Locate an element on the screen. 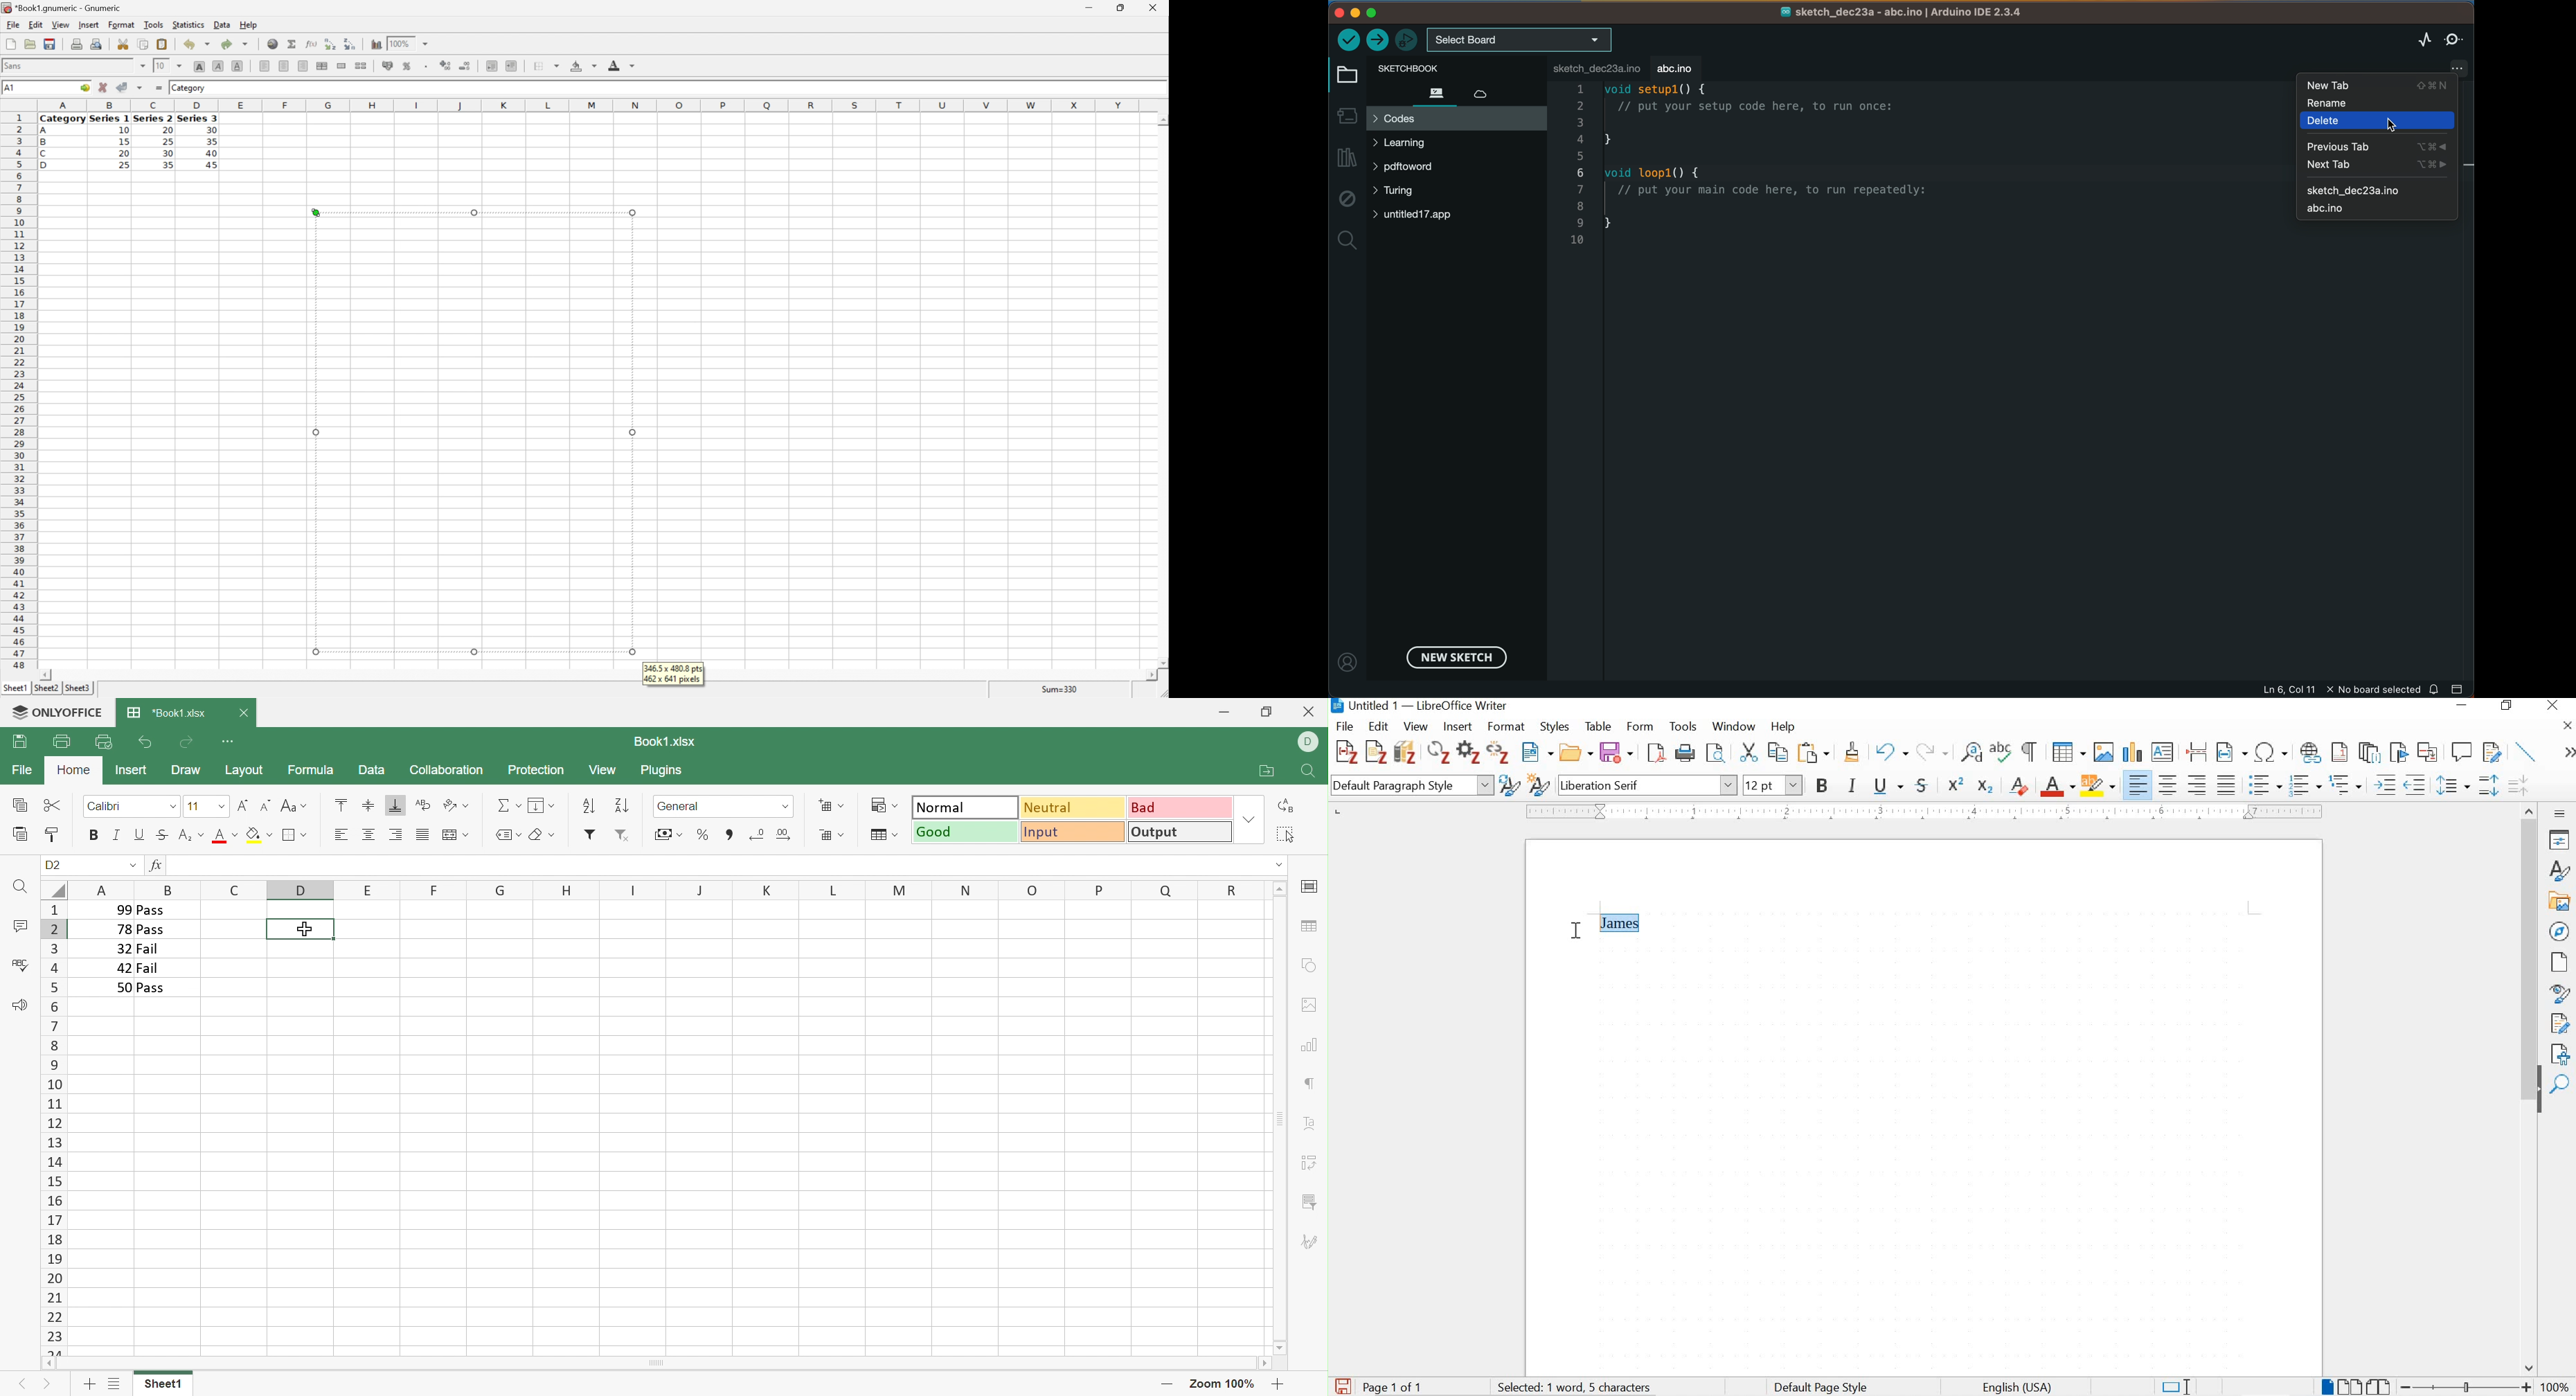 Image resolution: width=2576 pixels, height=1400 pixels. Underline is located at coordinates (238, 65).